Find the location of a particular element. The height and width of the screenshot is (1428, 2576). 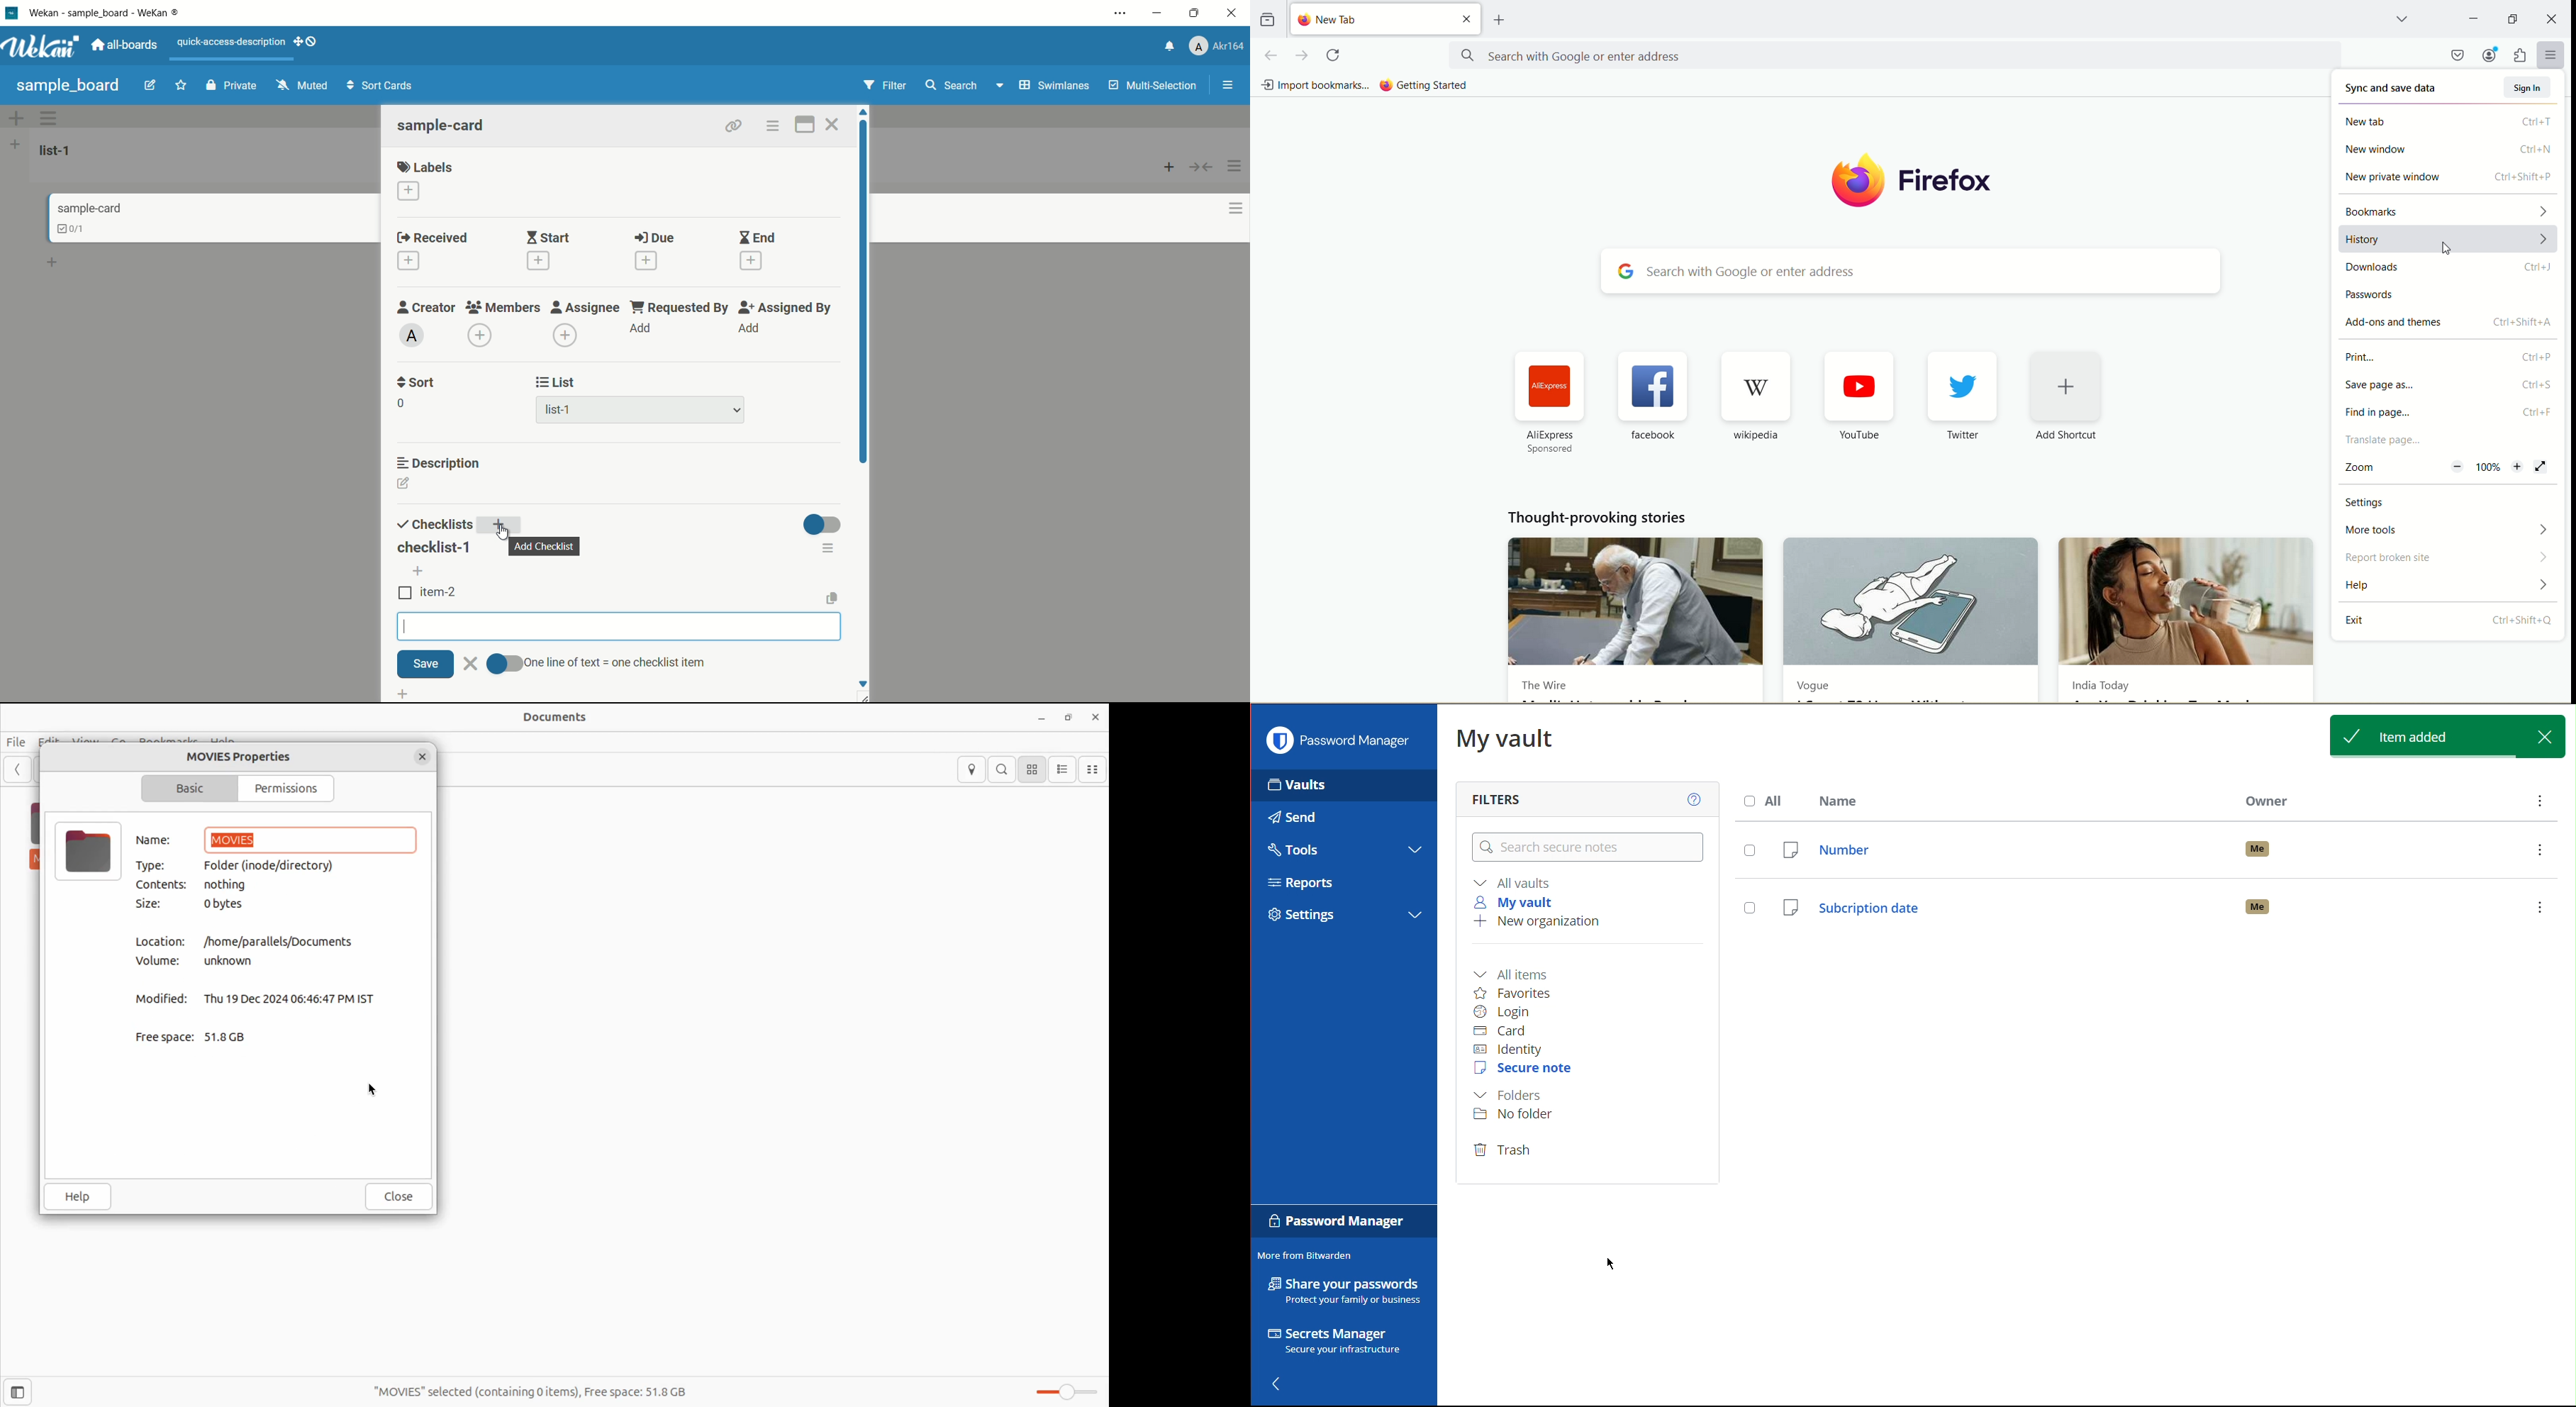

passwords is located at coordinates (2447, 293).